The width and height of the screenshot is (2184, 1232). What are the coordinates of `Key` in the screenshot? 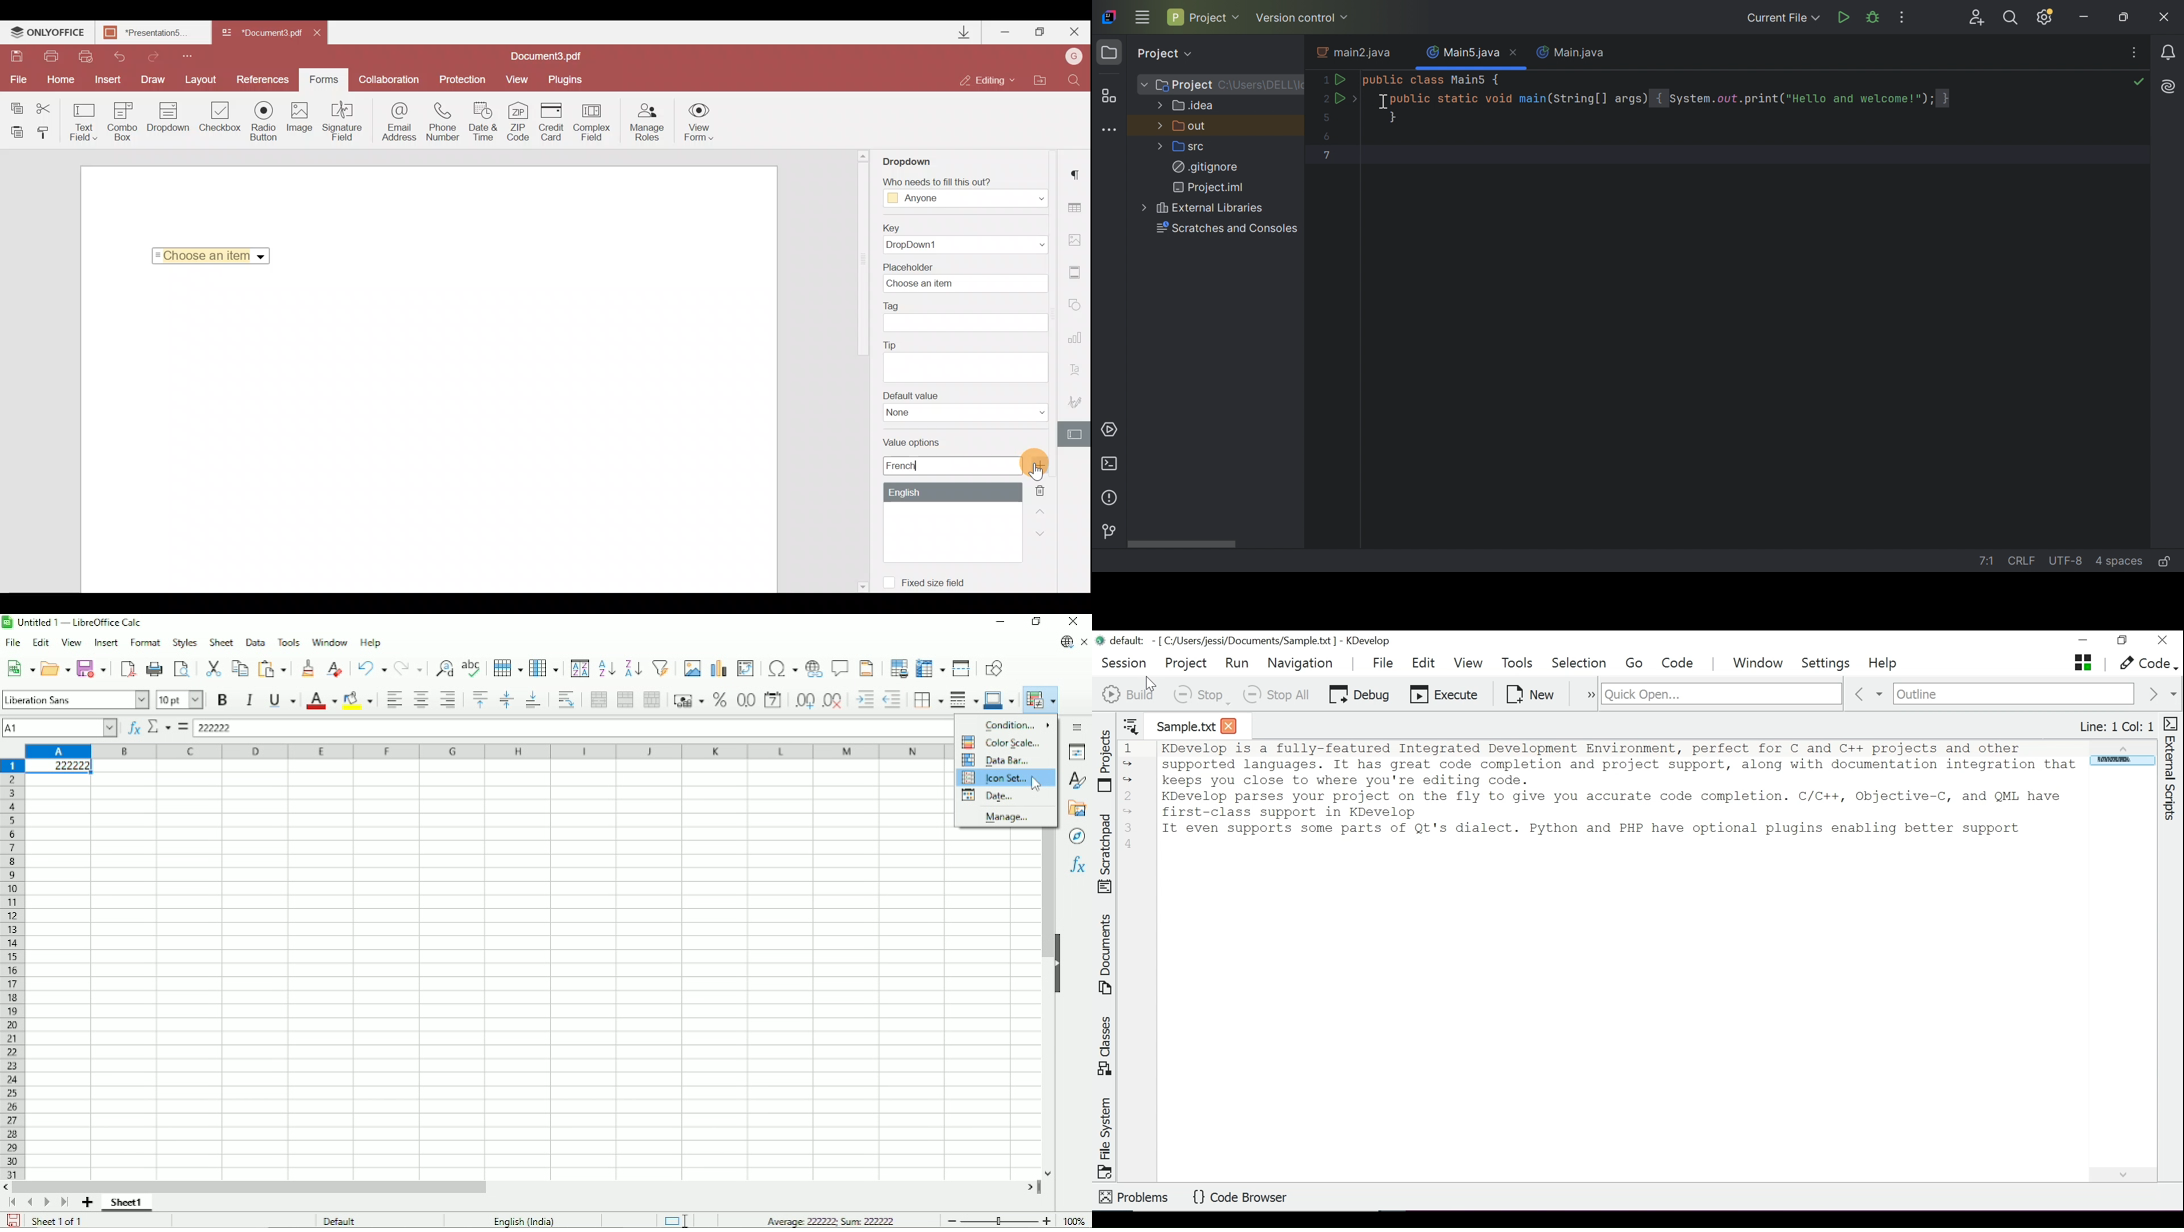 It's located at (961, 239).